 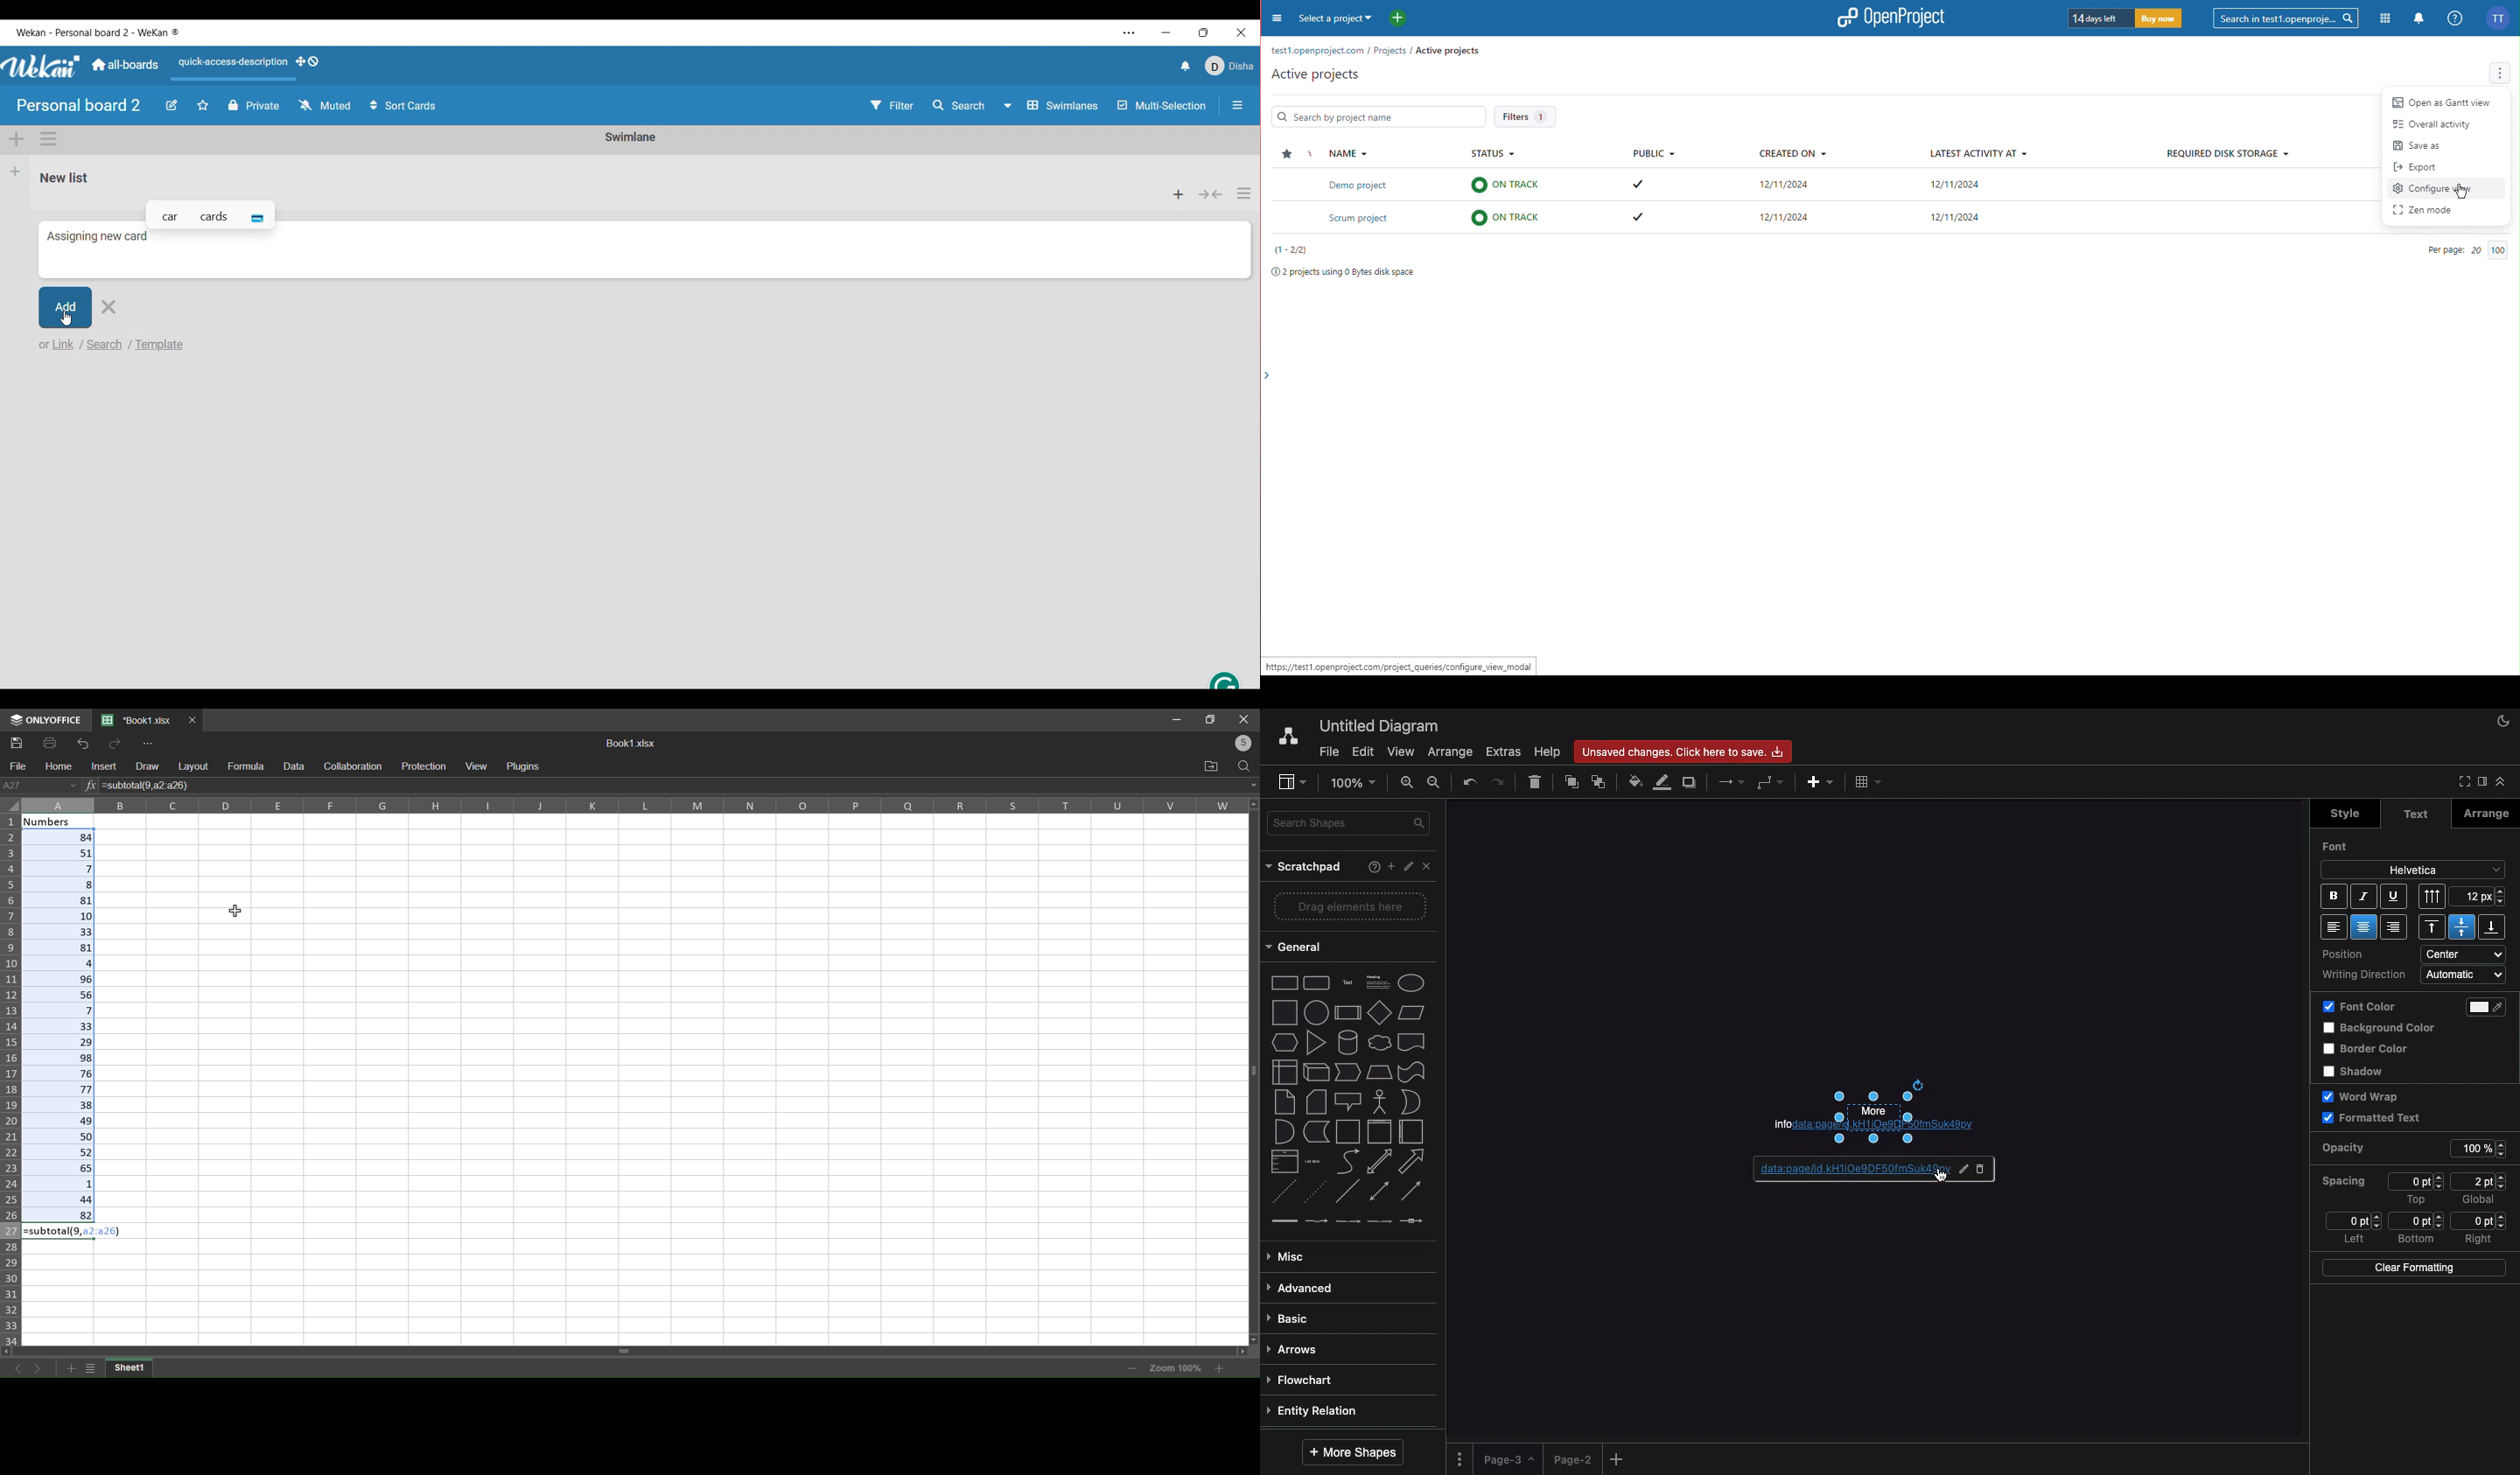 What do you see at coordinates (2491, 926) in the screenshot?
I see `Bottom` at bounding box center [2491, 926].